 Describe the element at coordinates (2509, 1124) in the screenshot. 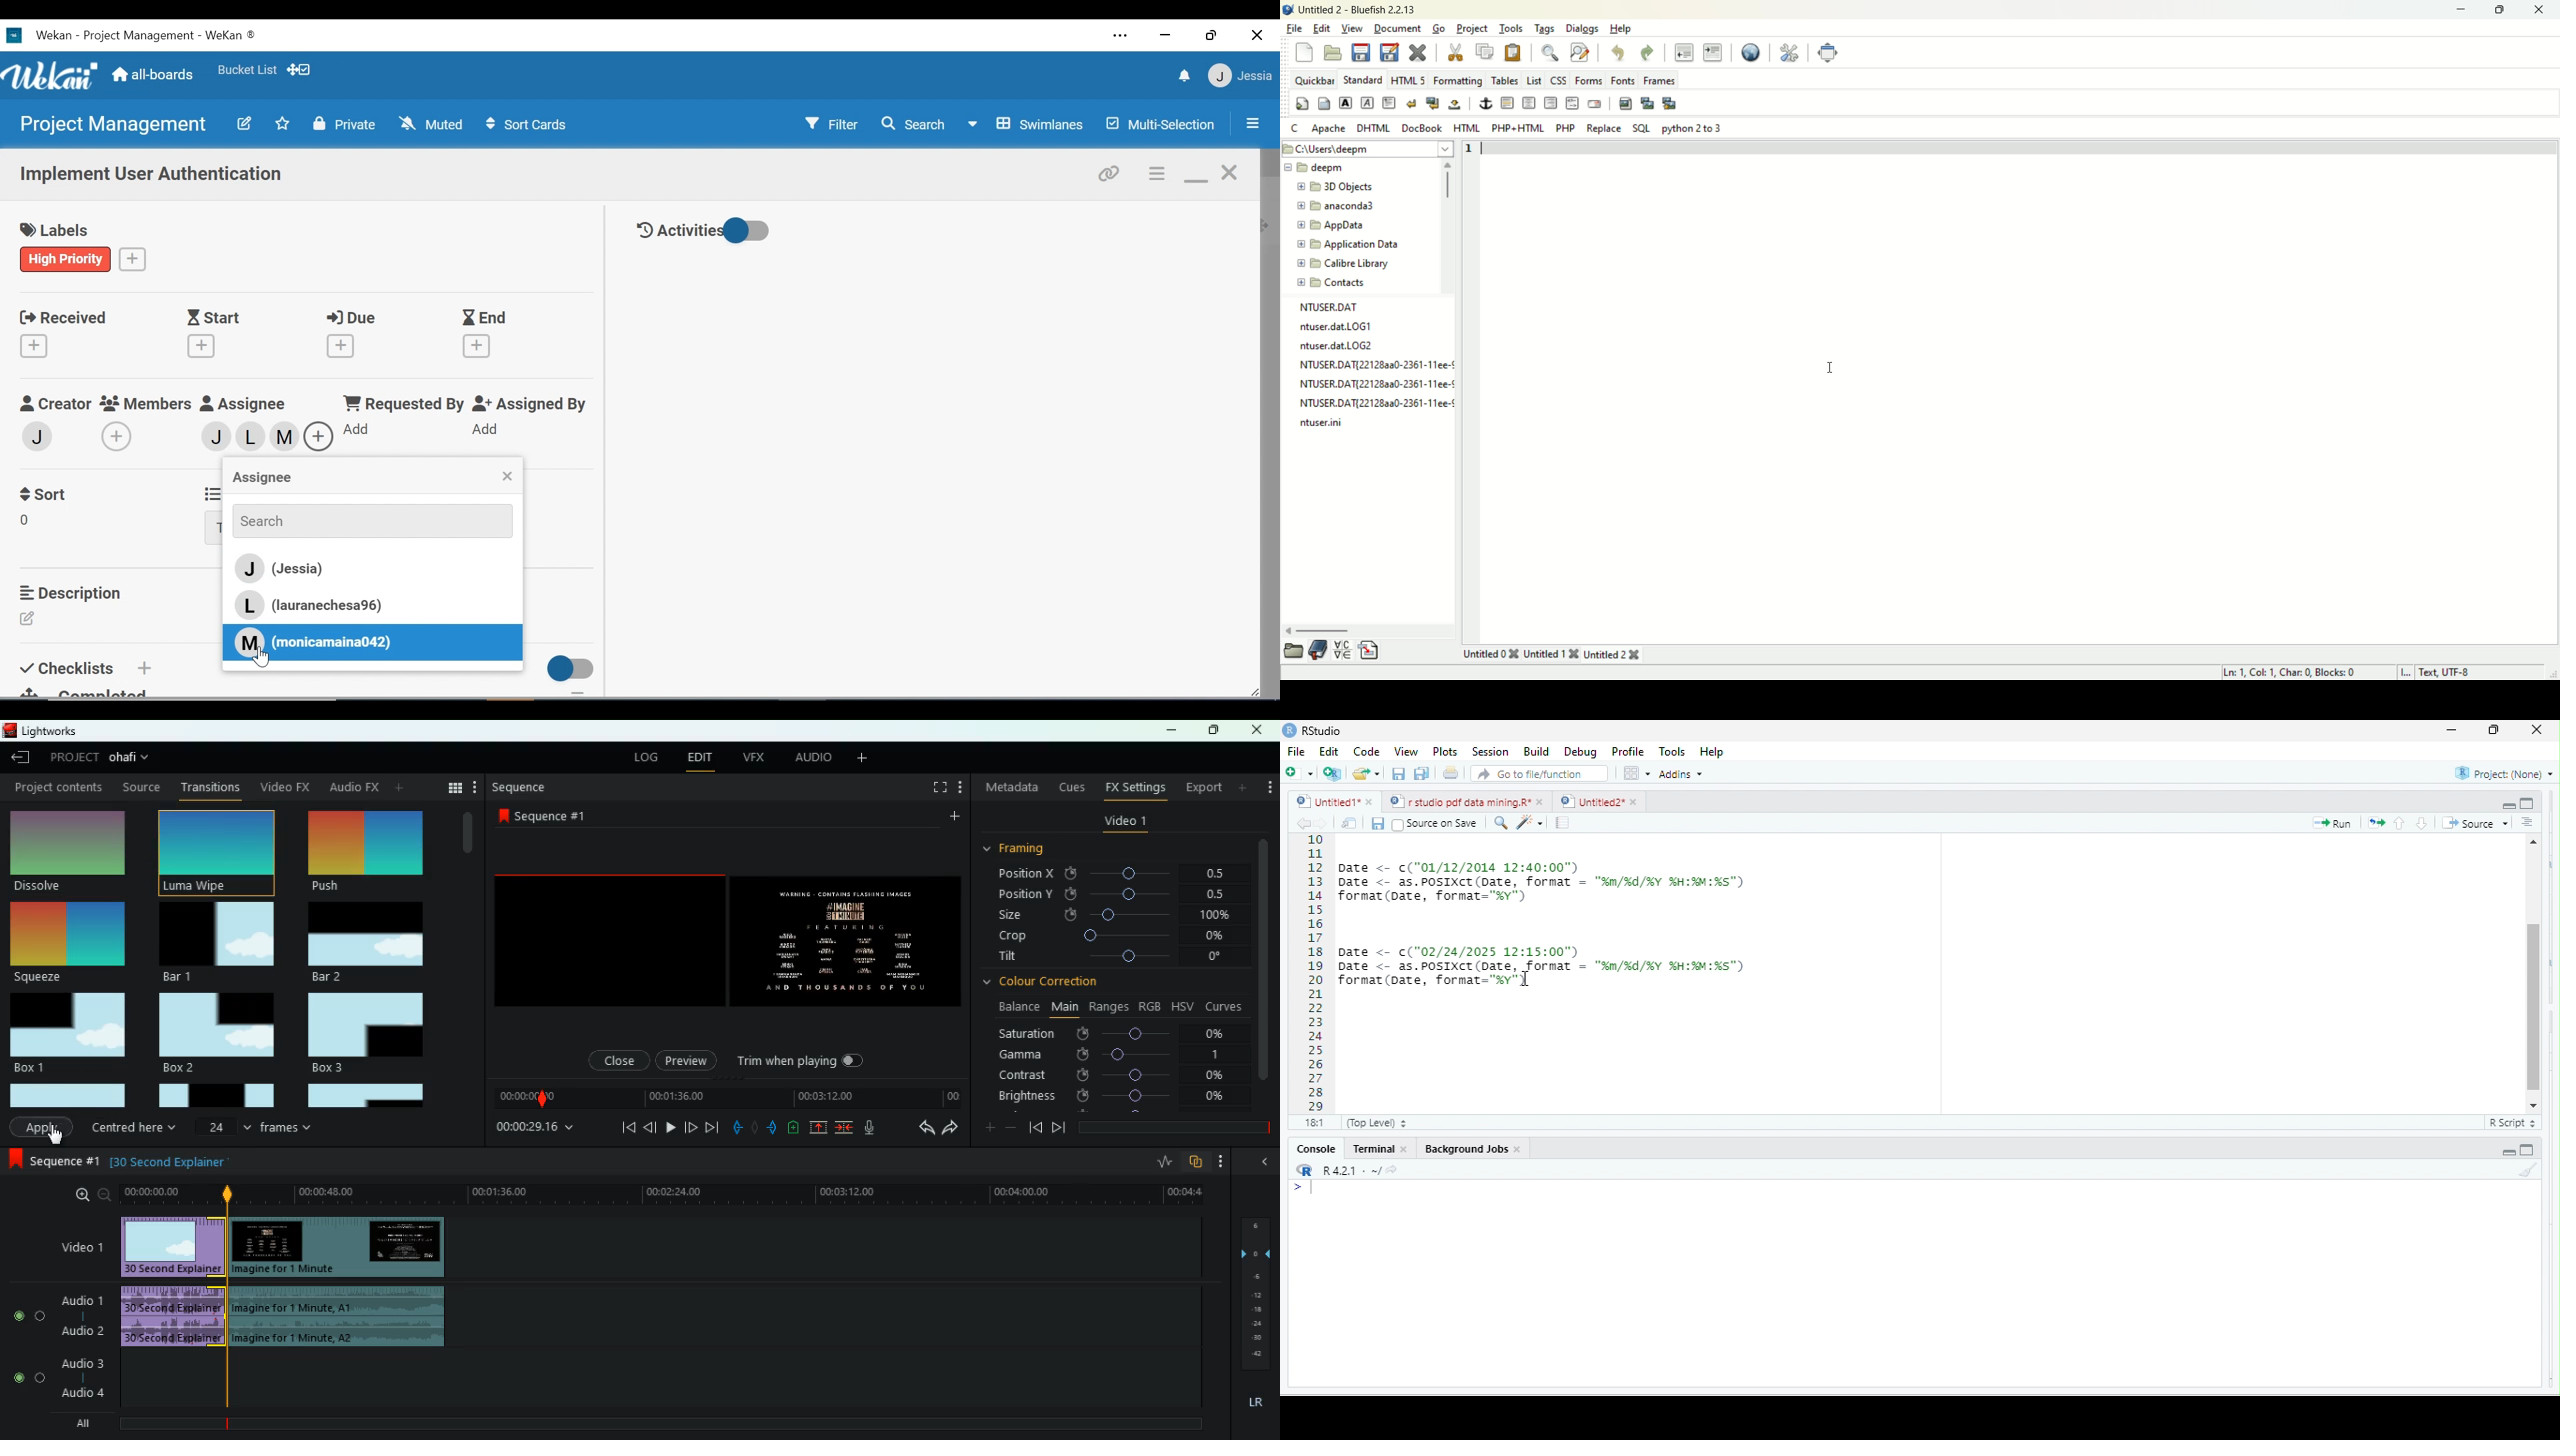

I see `R Script &` at that location.